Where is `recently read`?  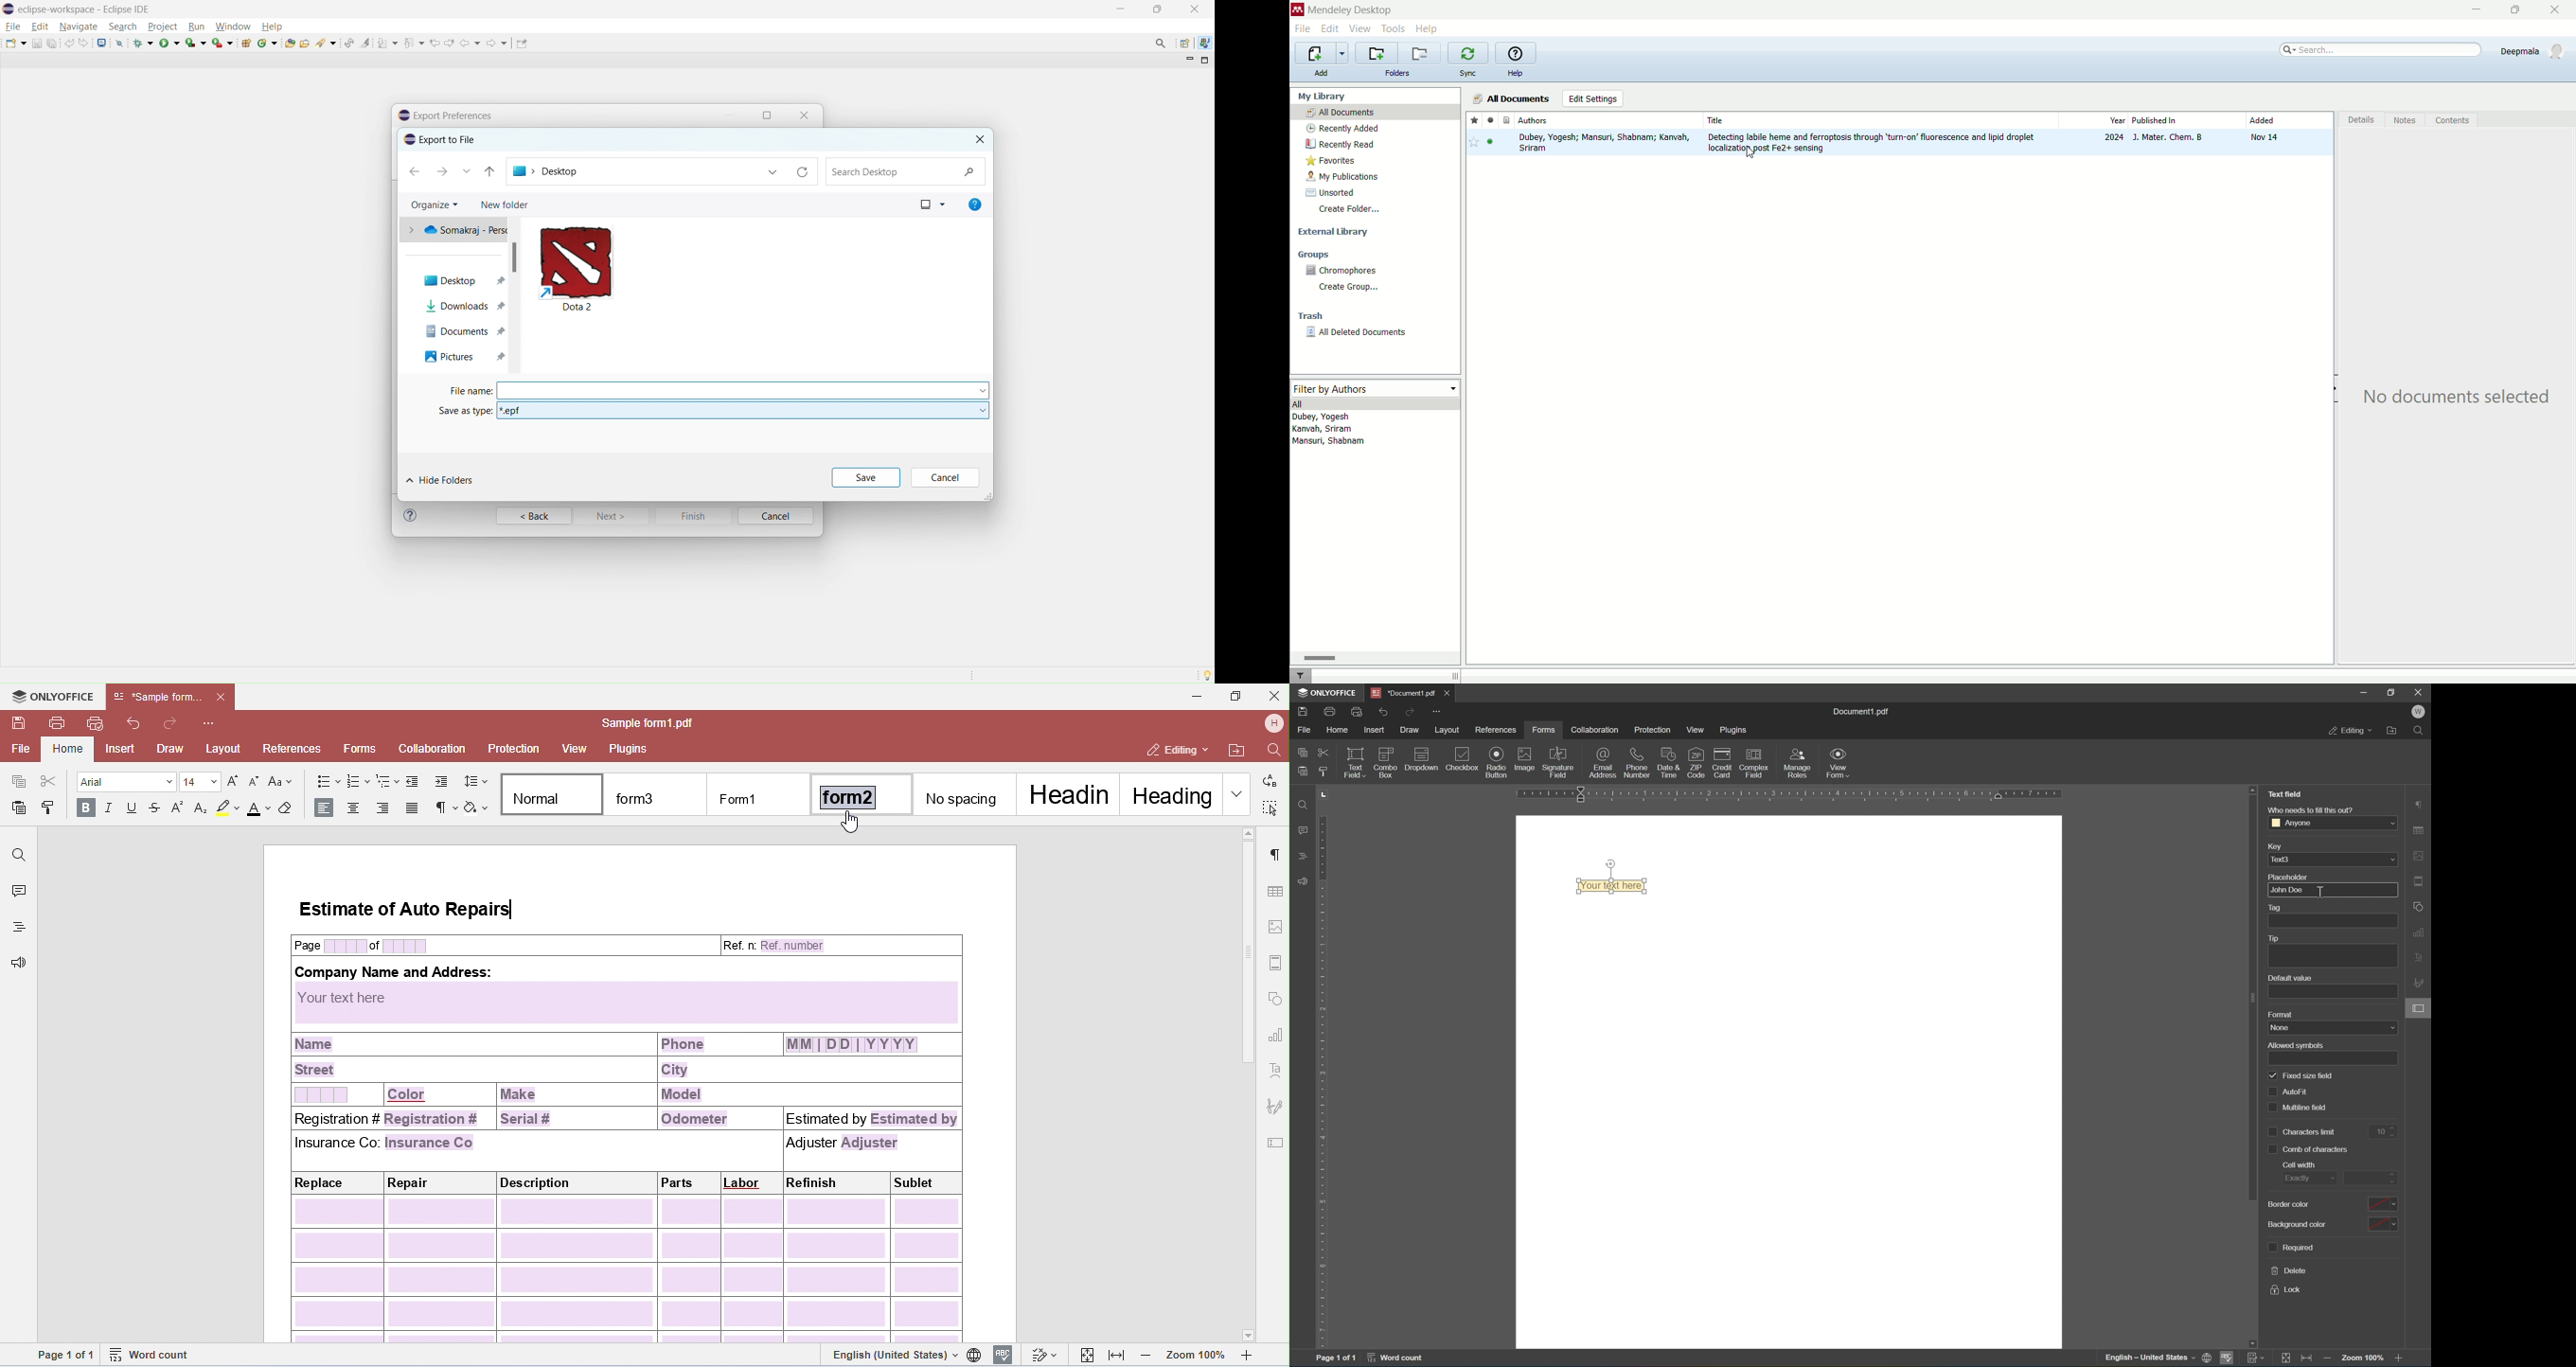
recently read is located at coordinates (1340, 145).